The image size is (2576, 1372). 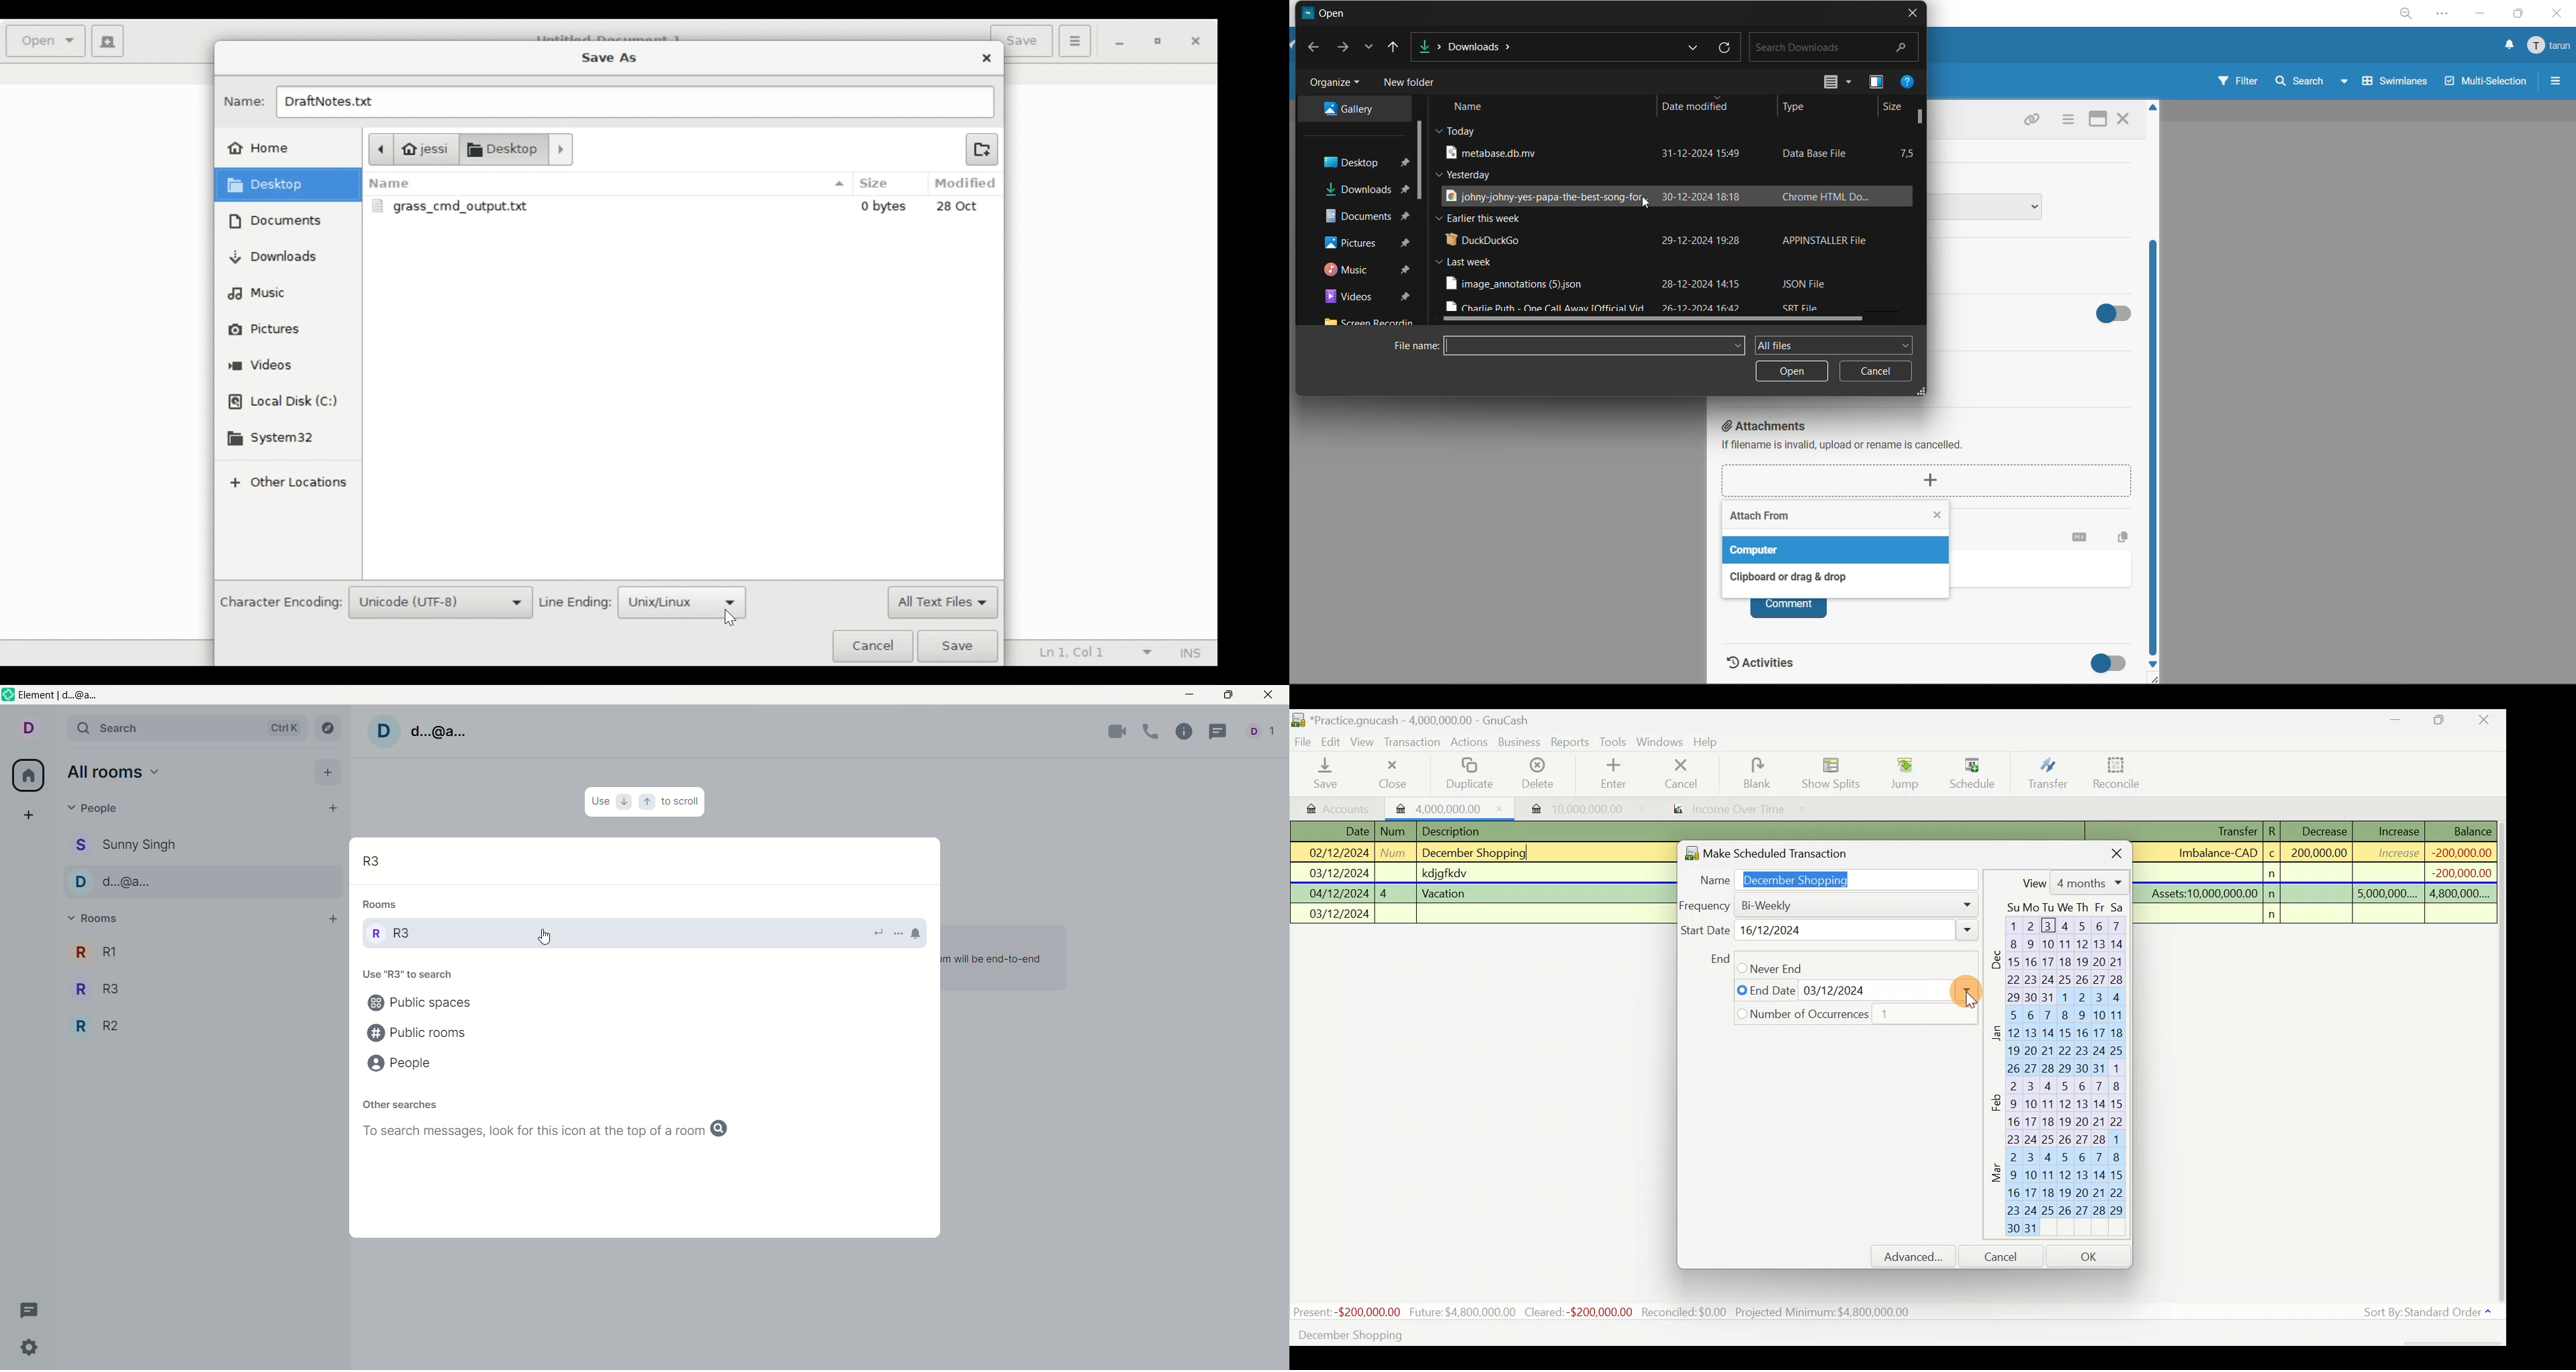 I want to click on date modified, so click(x=1698, y=110).